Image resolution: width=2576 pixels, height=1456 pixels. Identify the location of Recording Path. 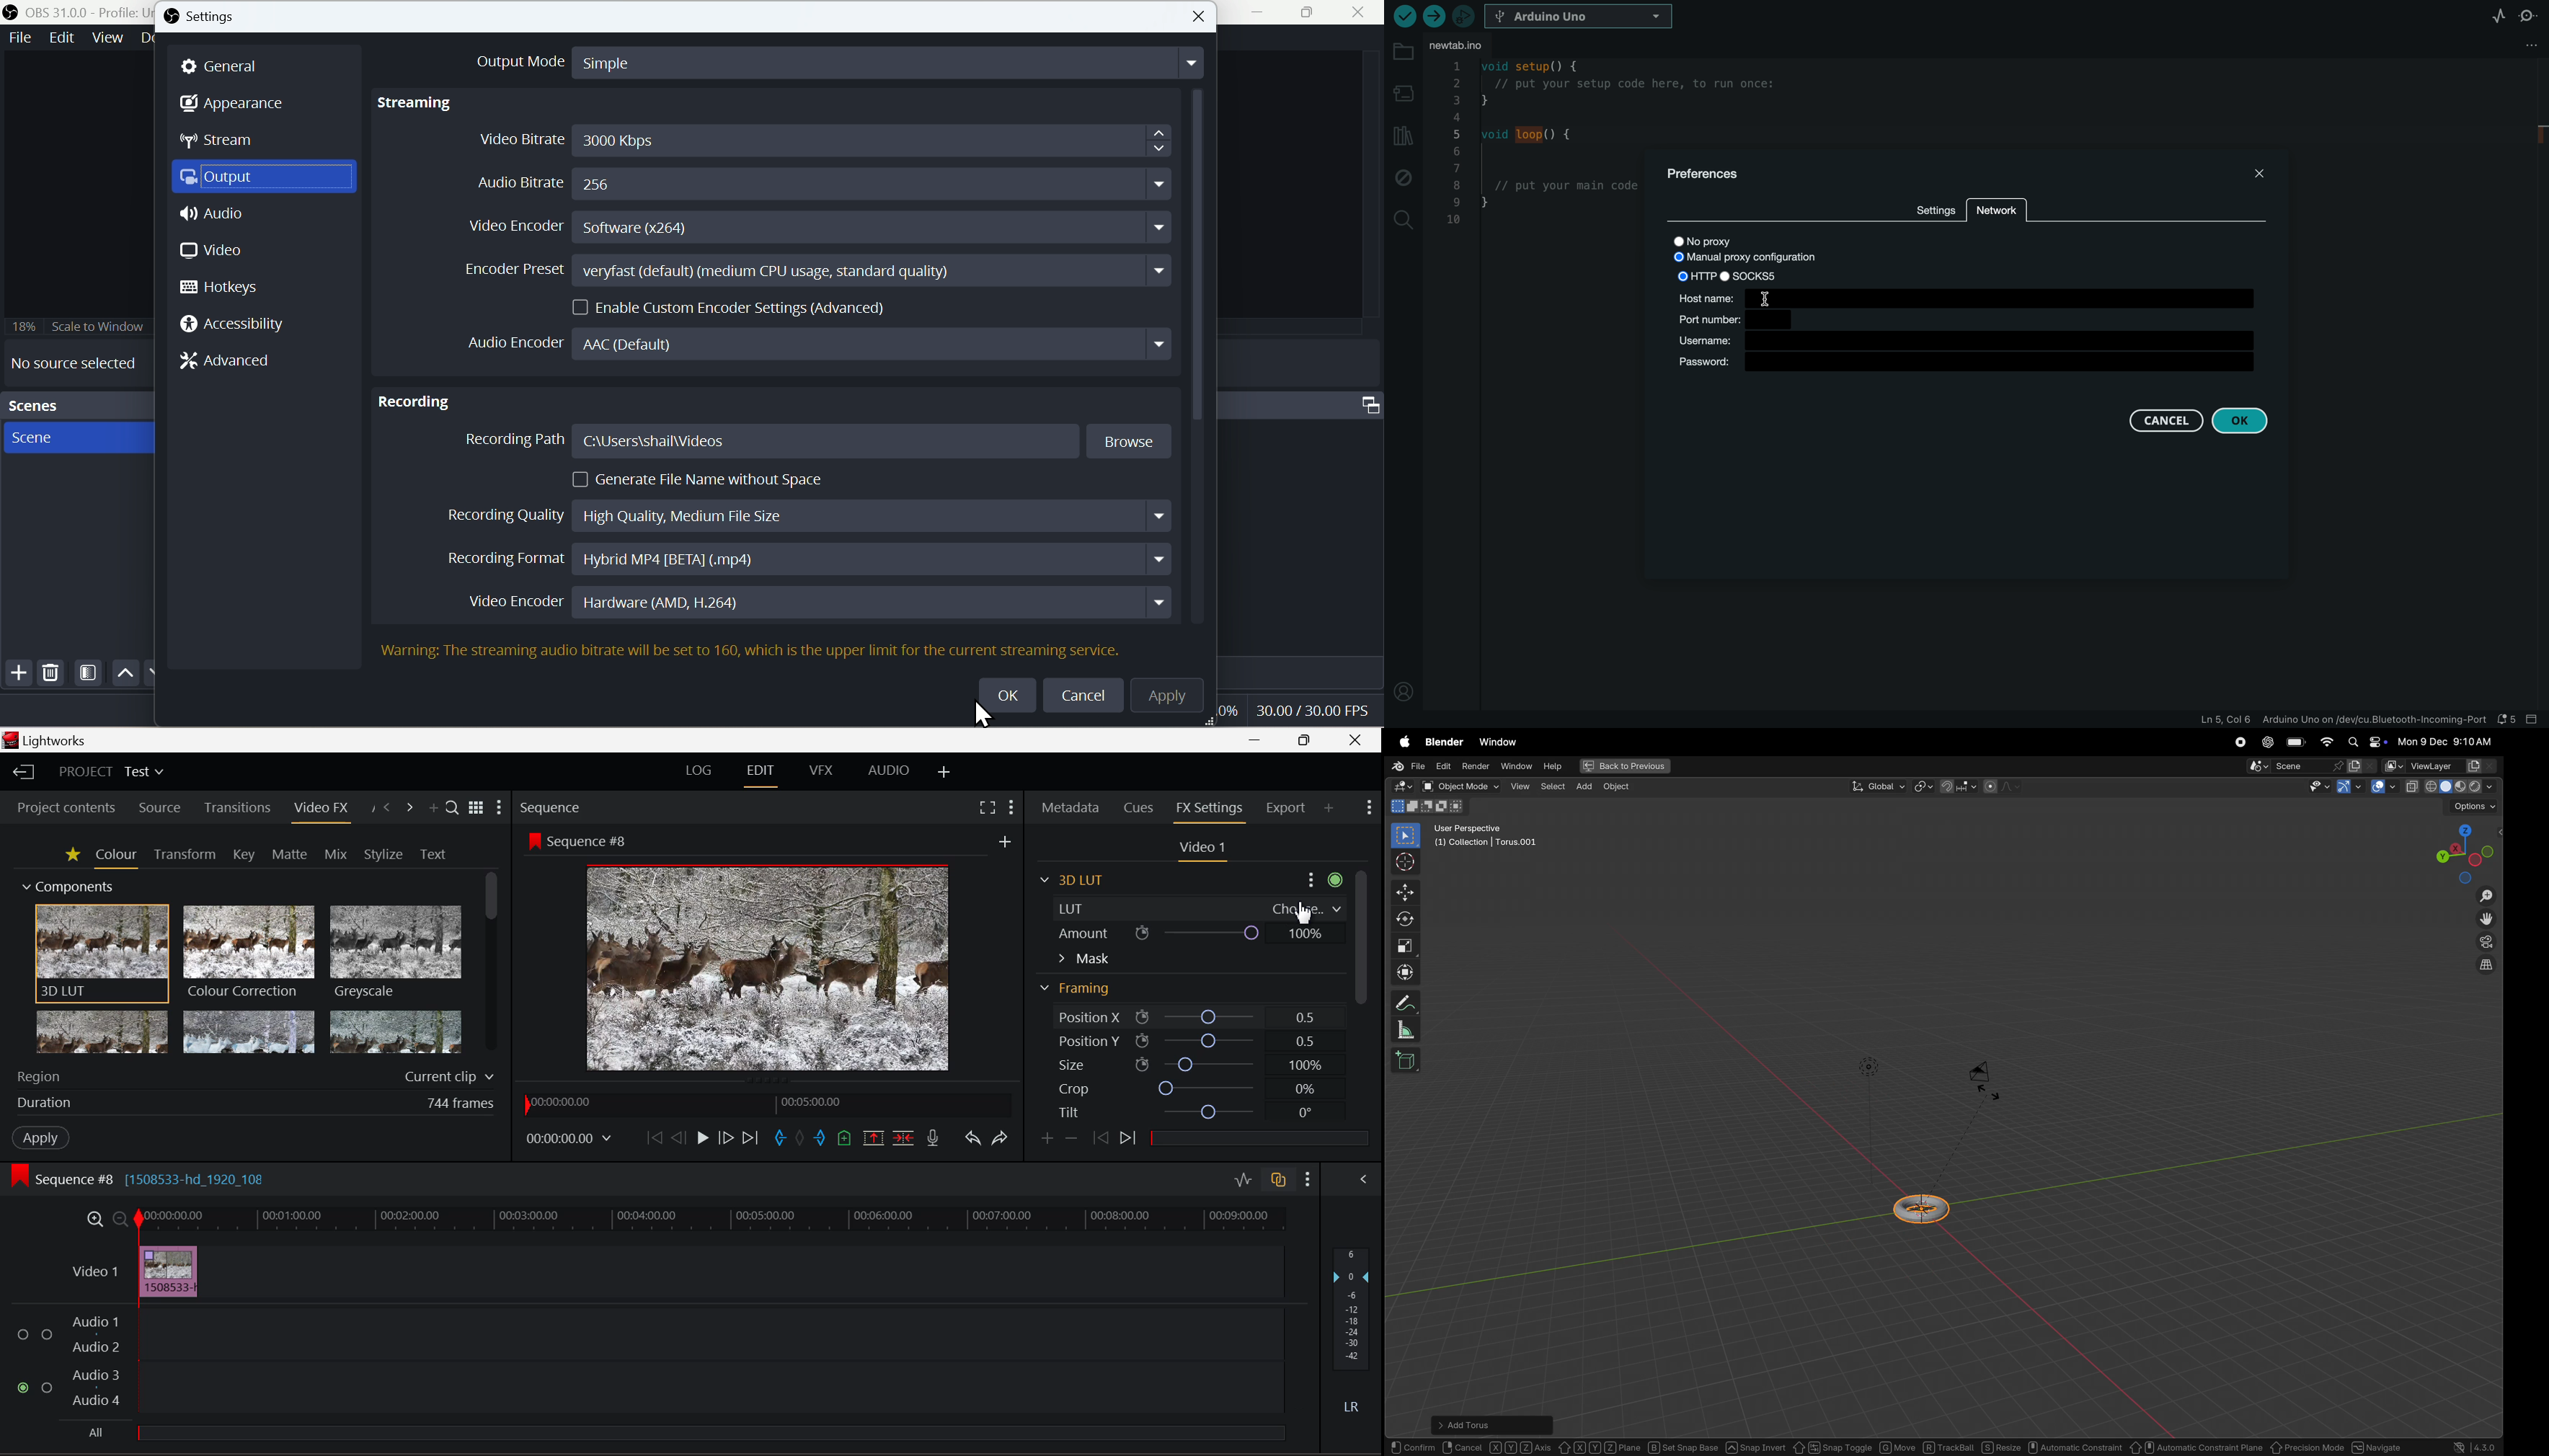
(818, 442).